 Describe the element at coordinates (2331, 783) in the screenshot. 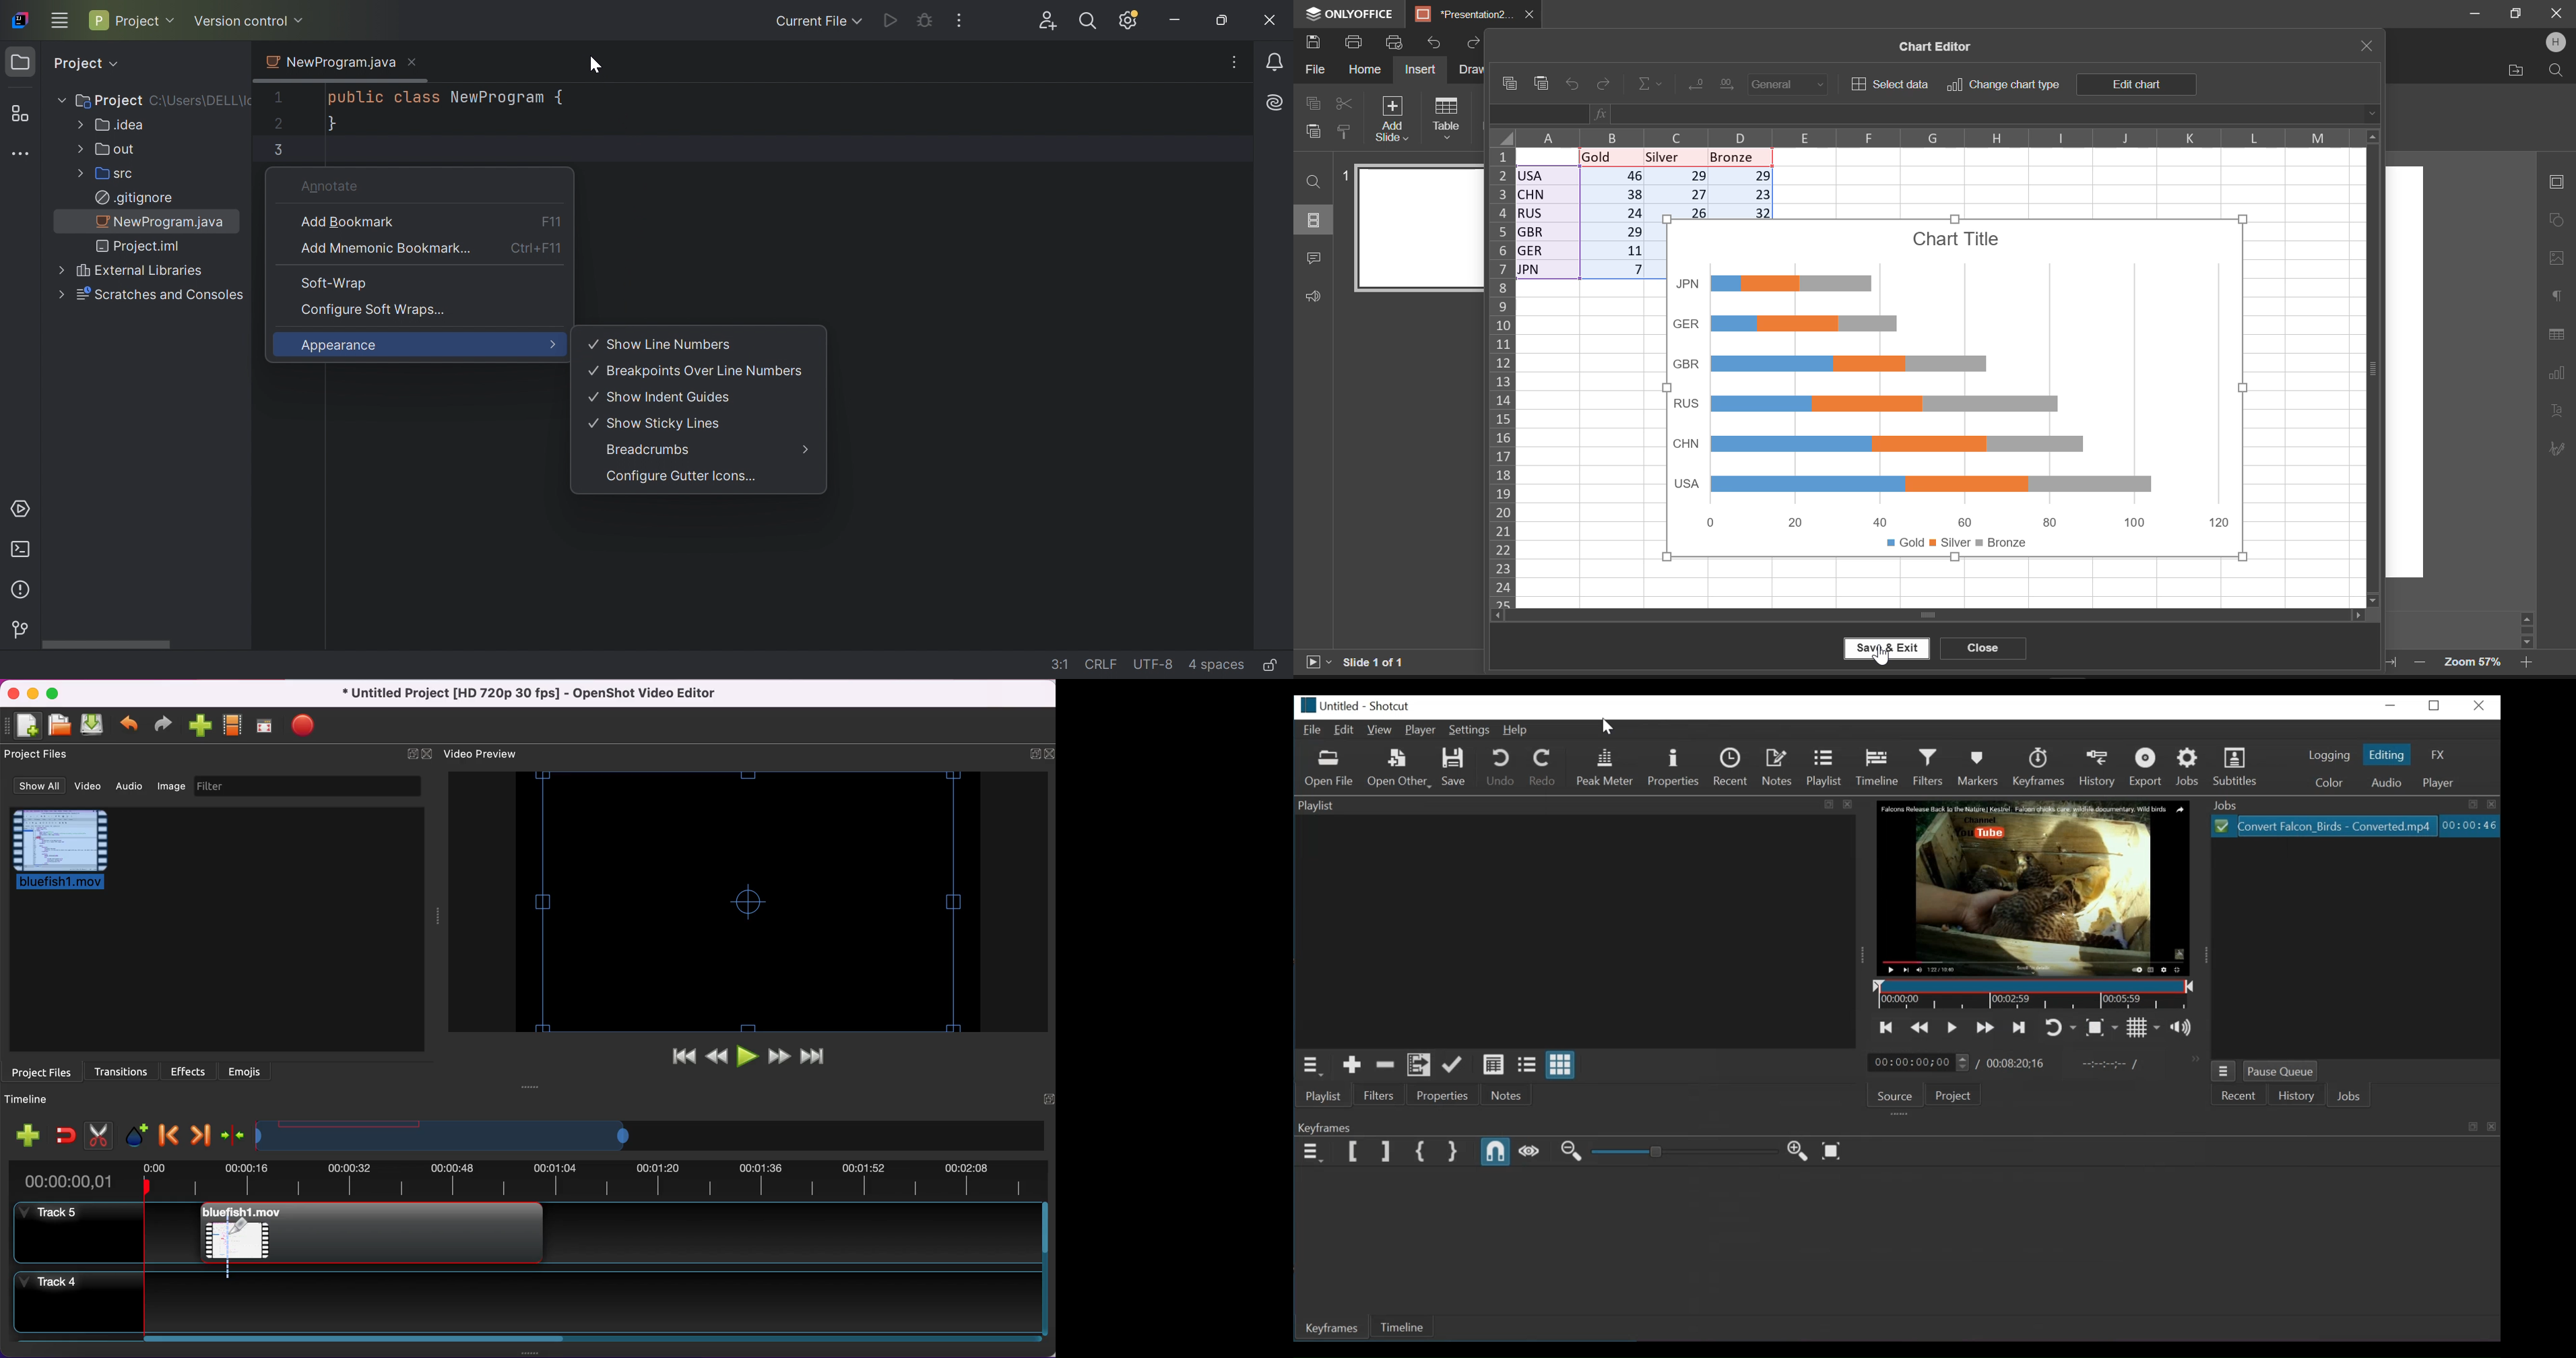

I see `color` at that location.